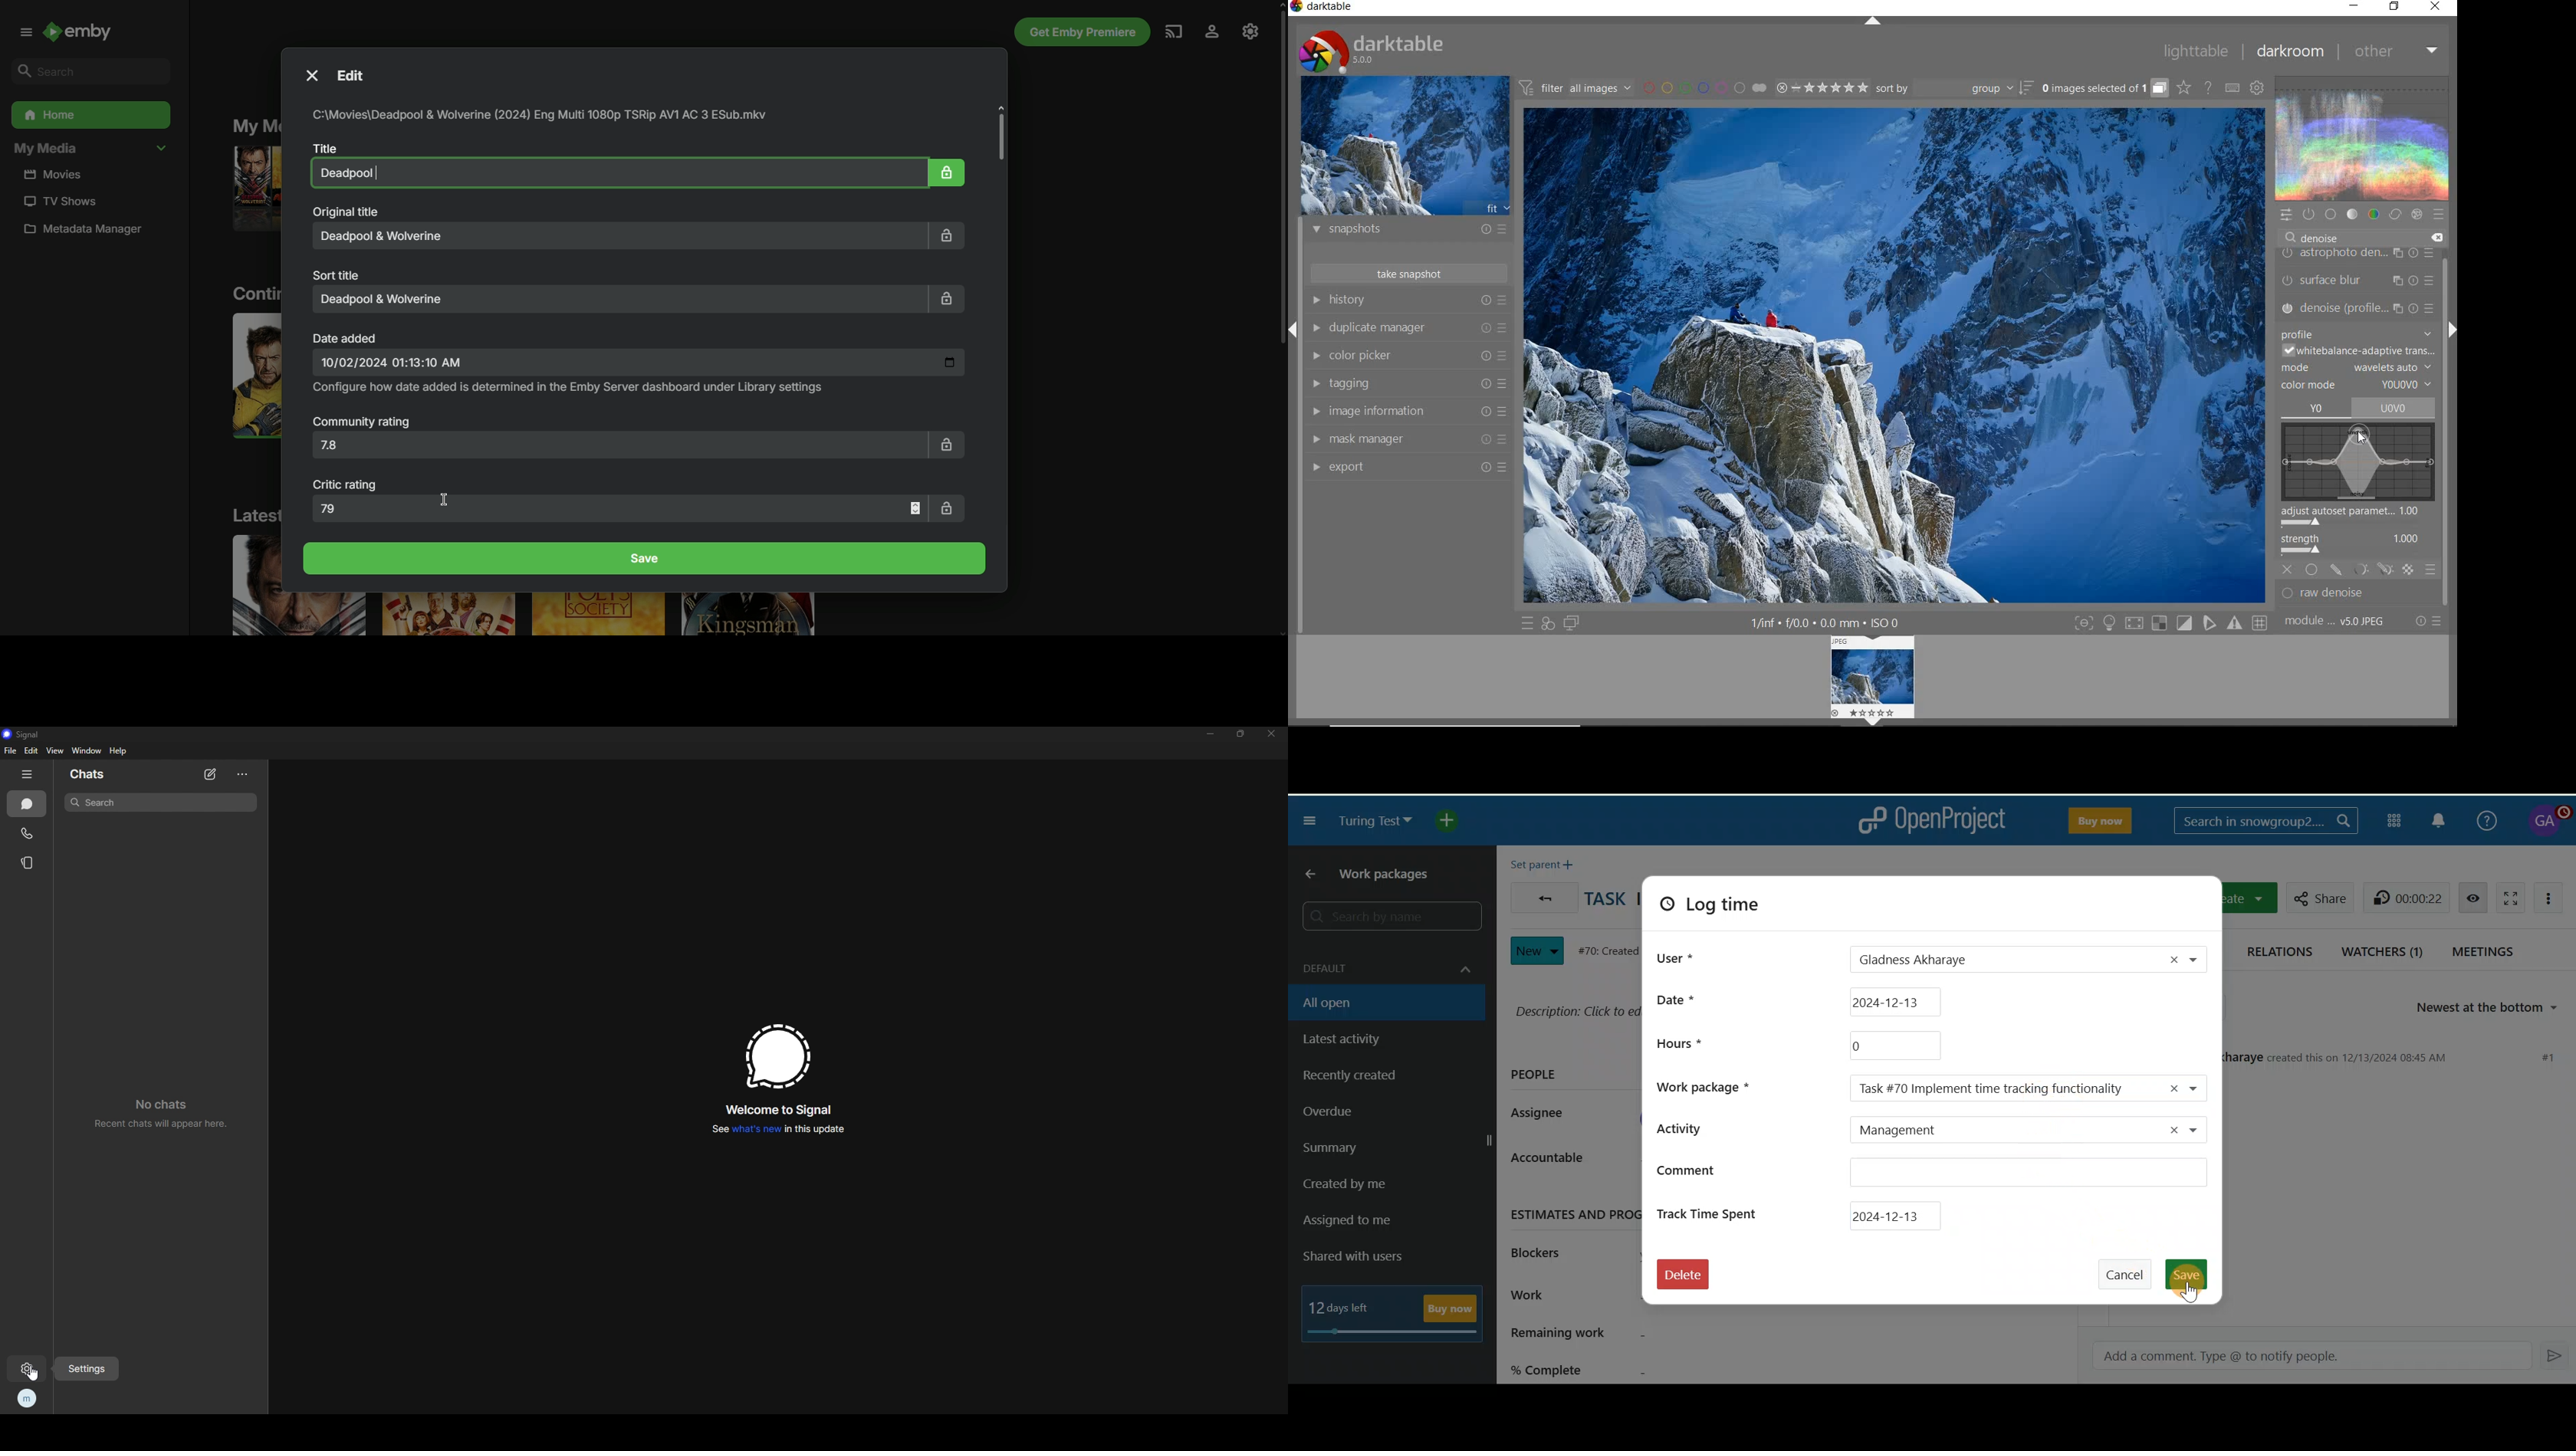 The image size is (2576, 1456). What do you see at coordinates (1375, 821) in the screenshot?
I see `Turing test` at bounding box center [1375, 821].